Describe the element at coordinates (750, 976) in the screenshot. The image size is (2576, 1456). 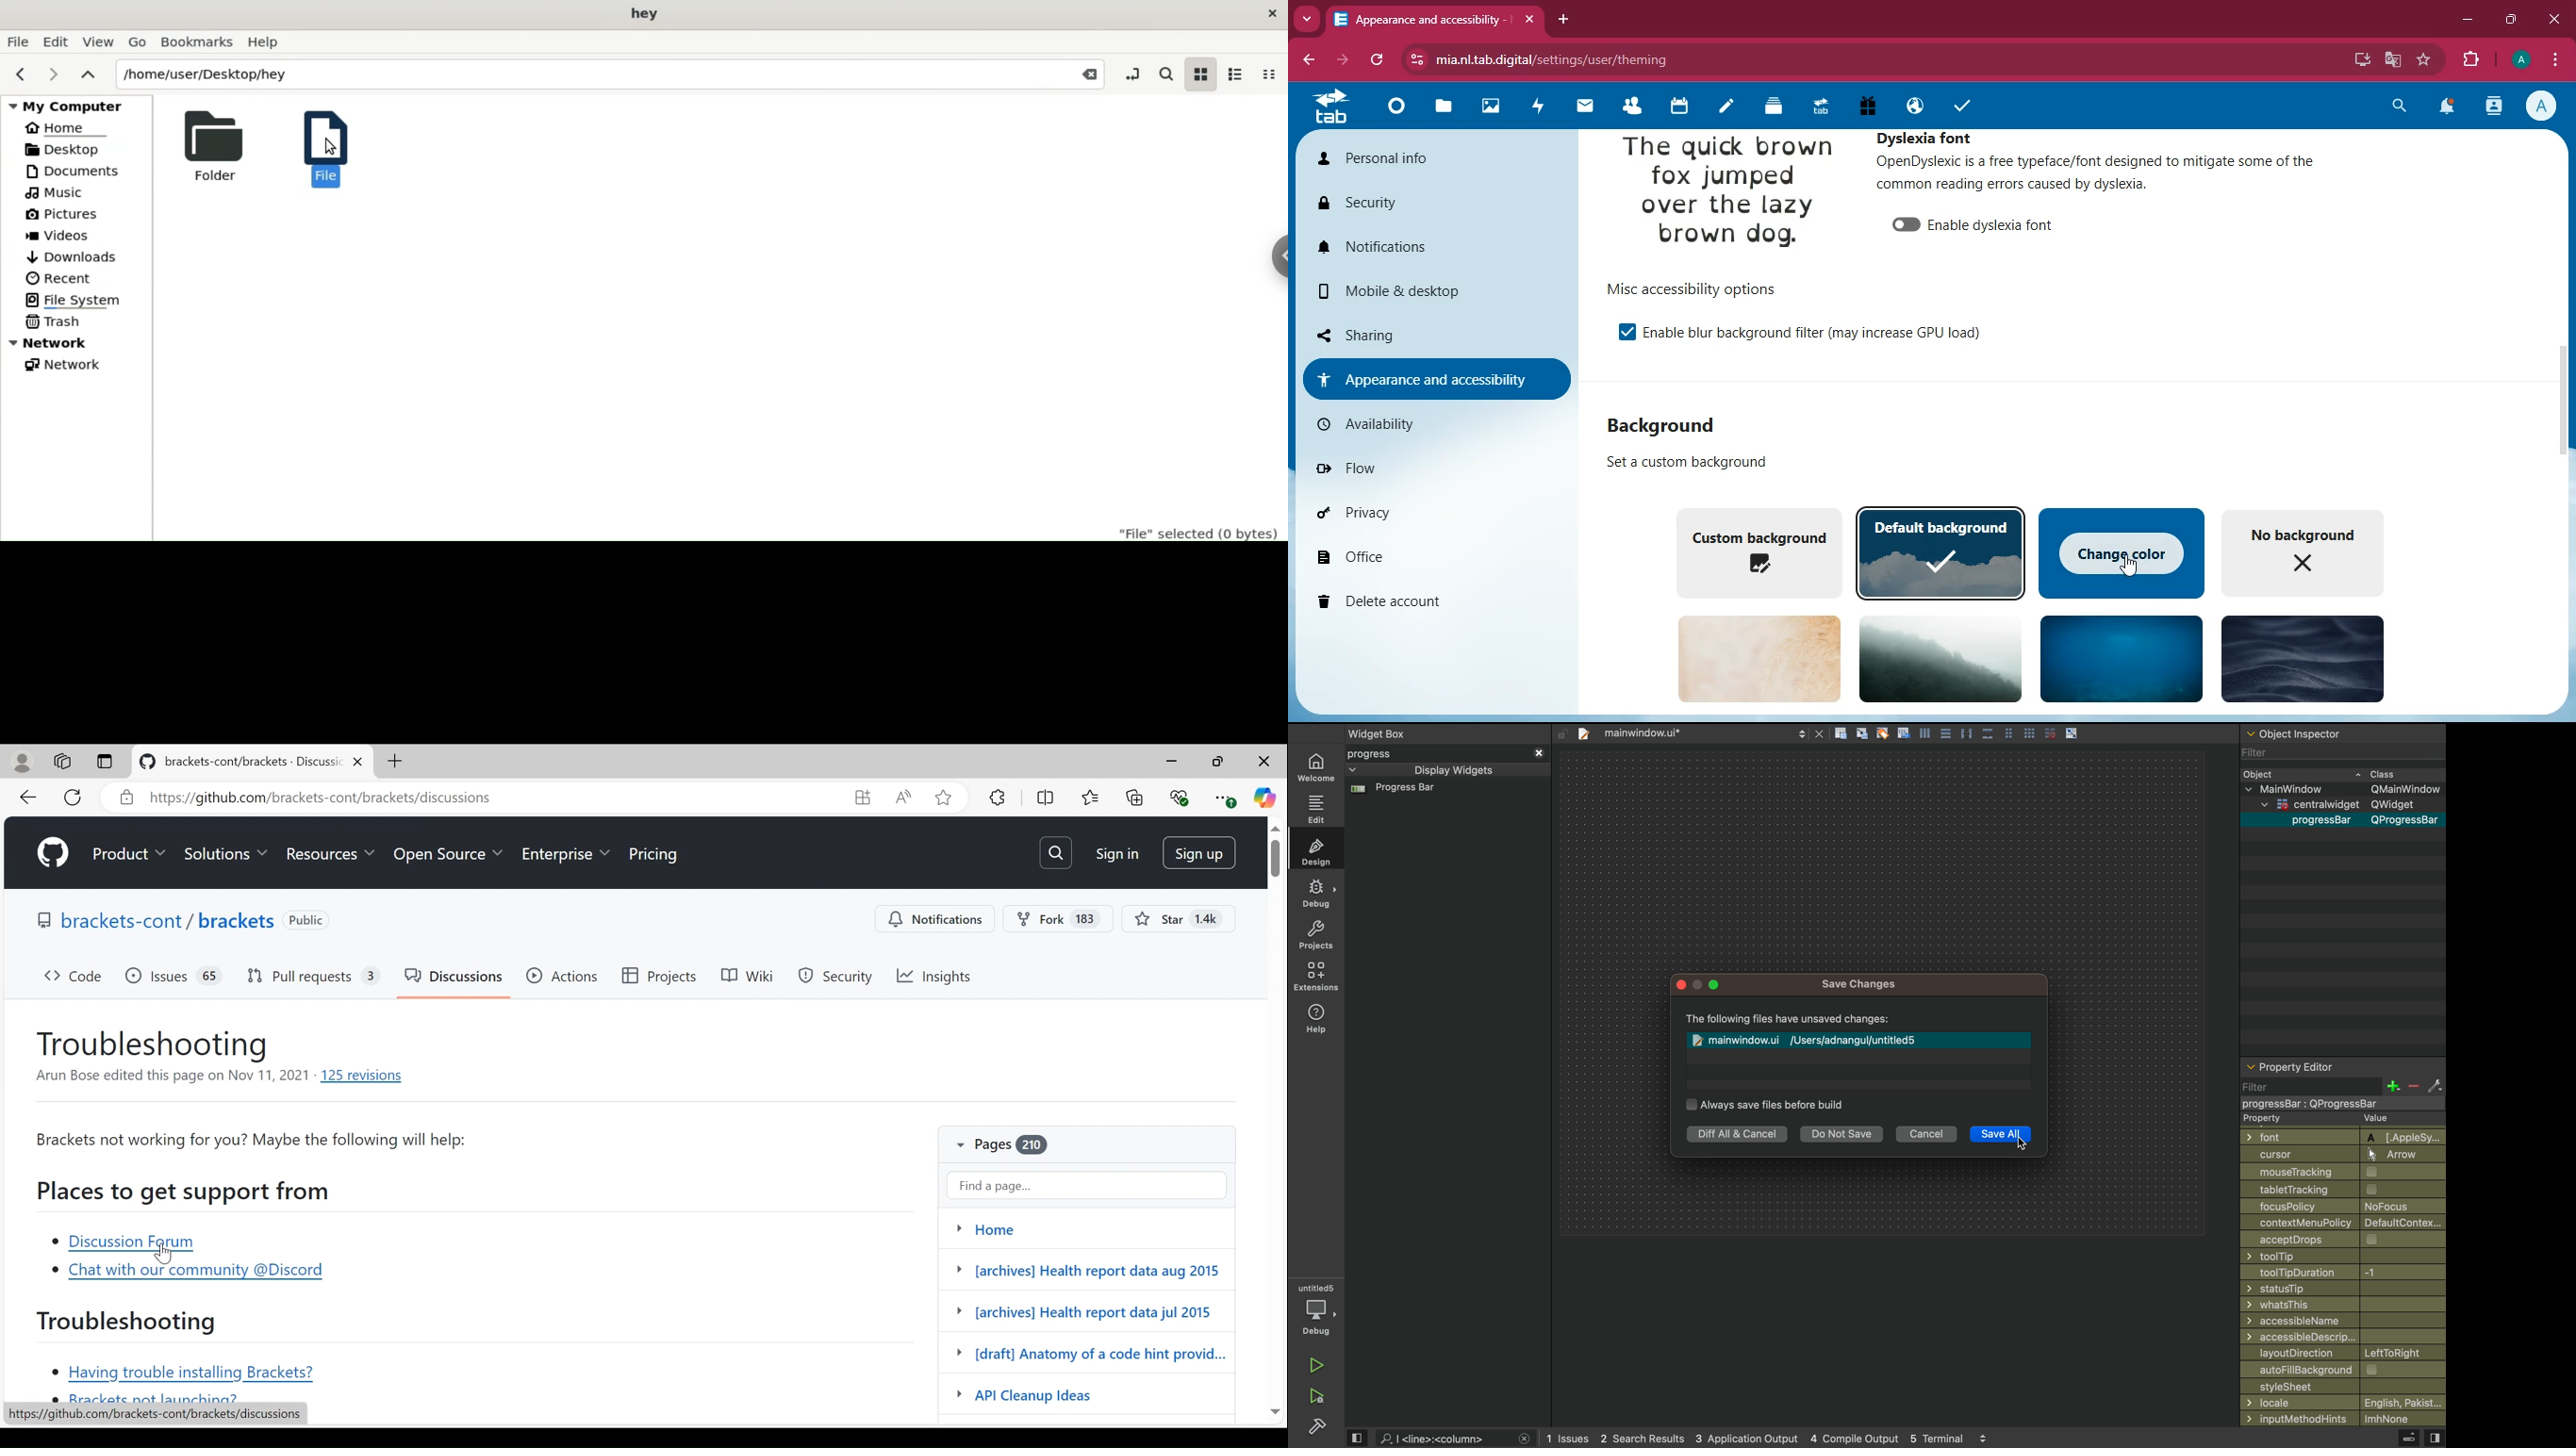
I see `Wiki` at that location.